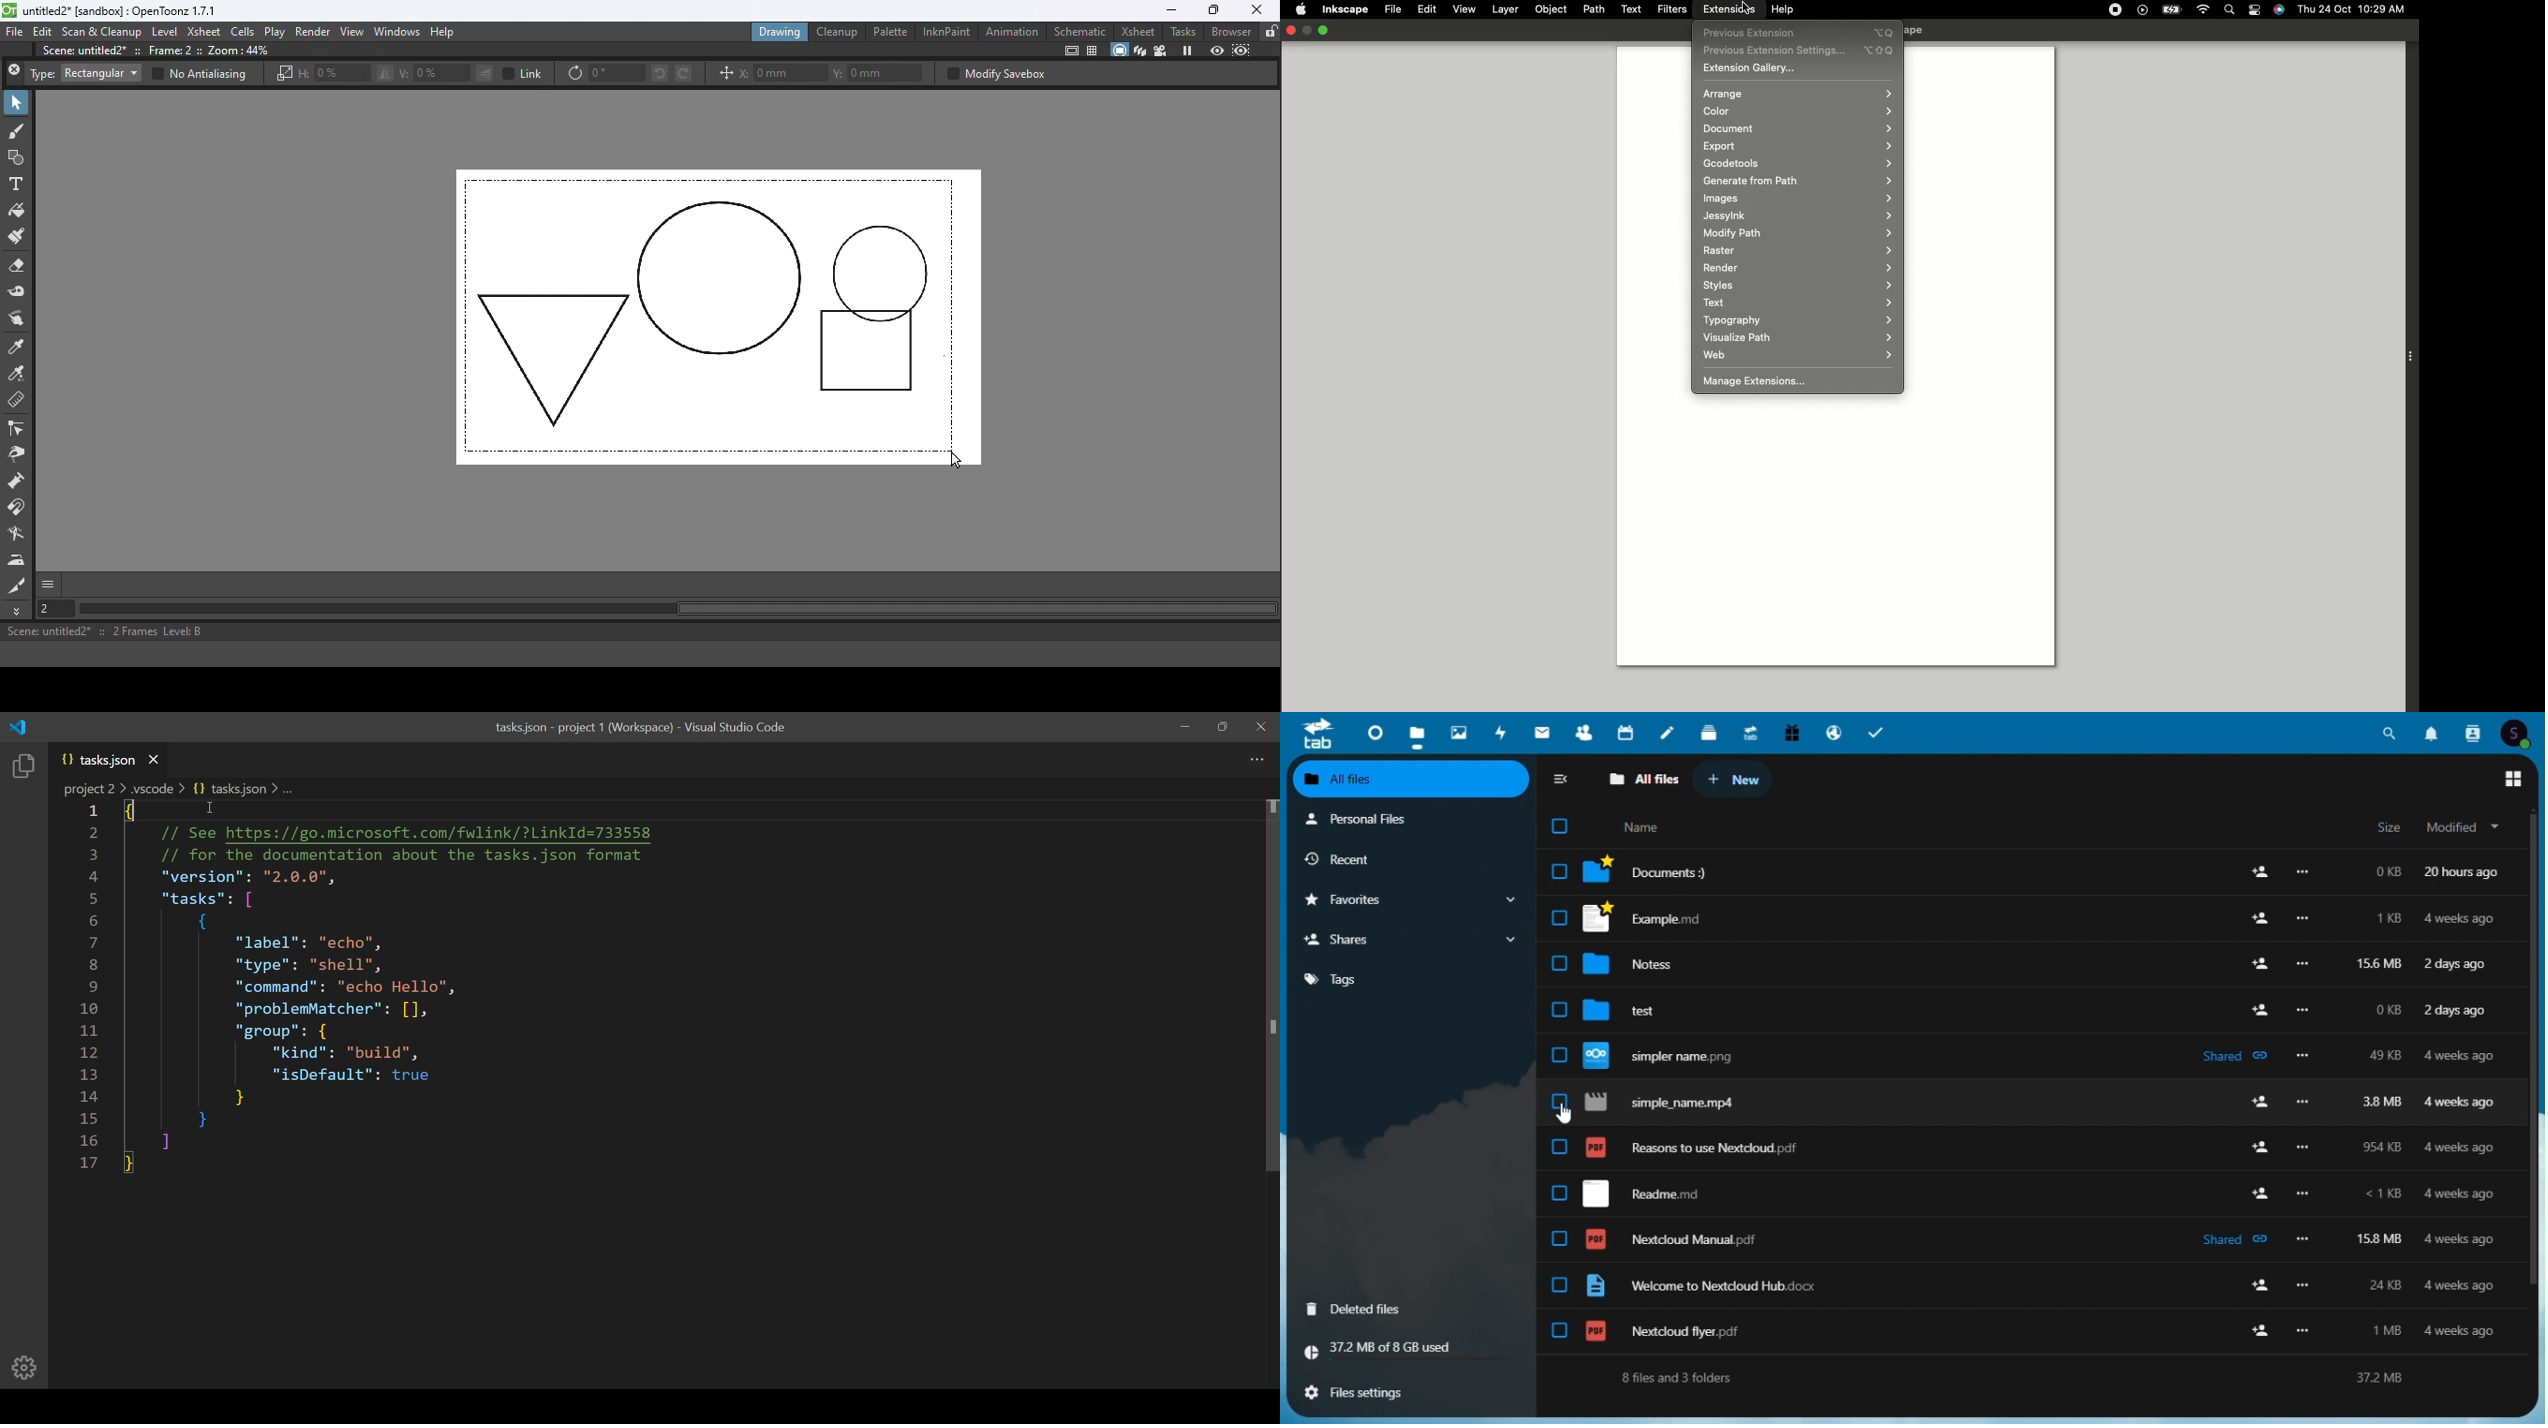  I want to click on Calendar, so click(1627, 733).